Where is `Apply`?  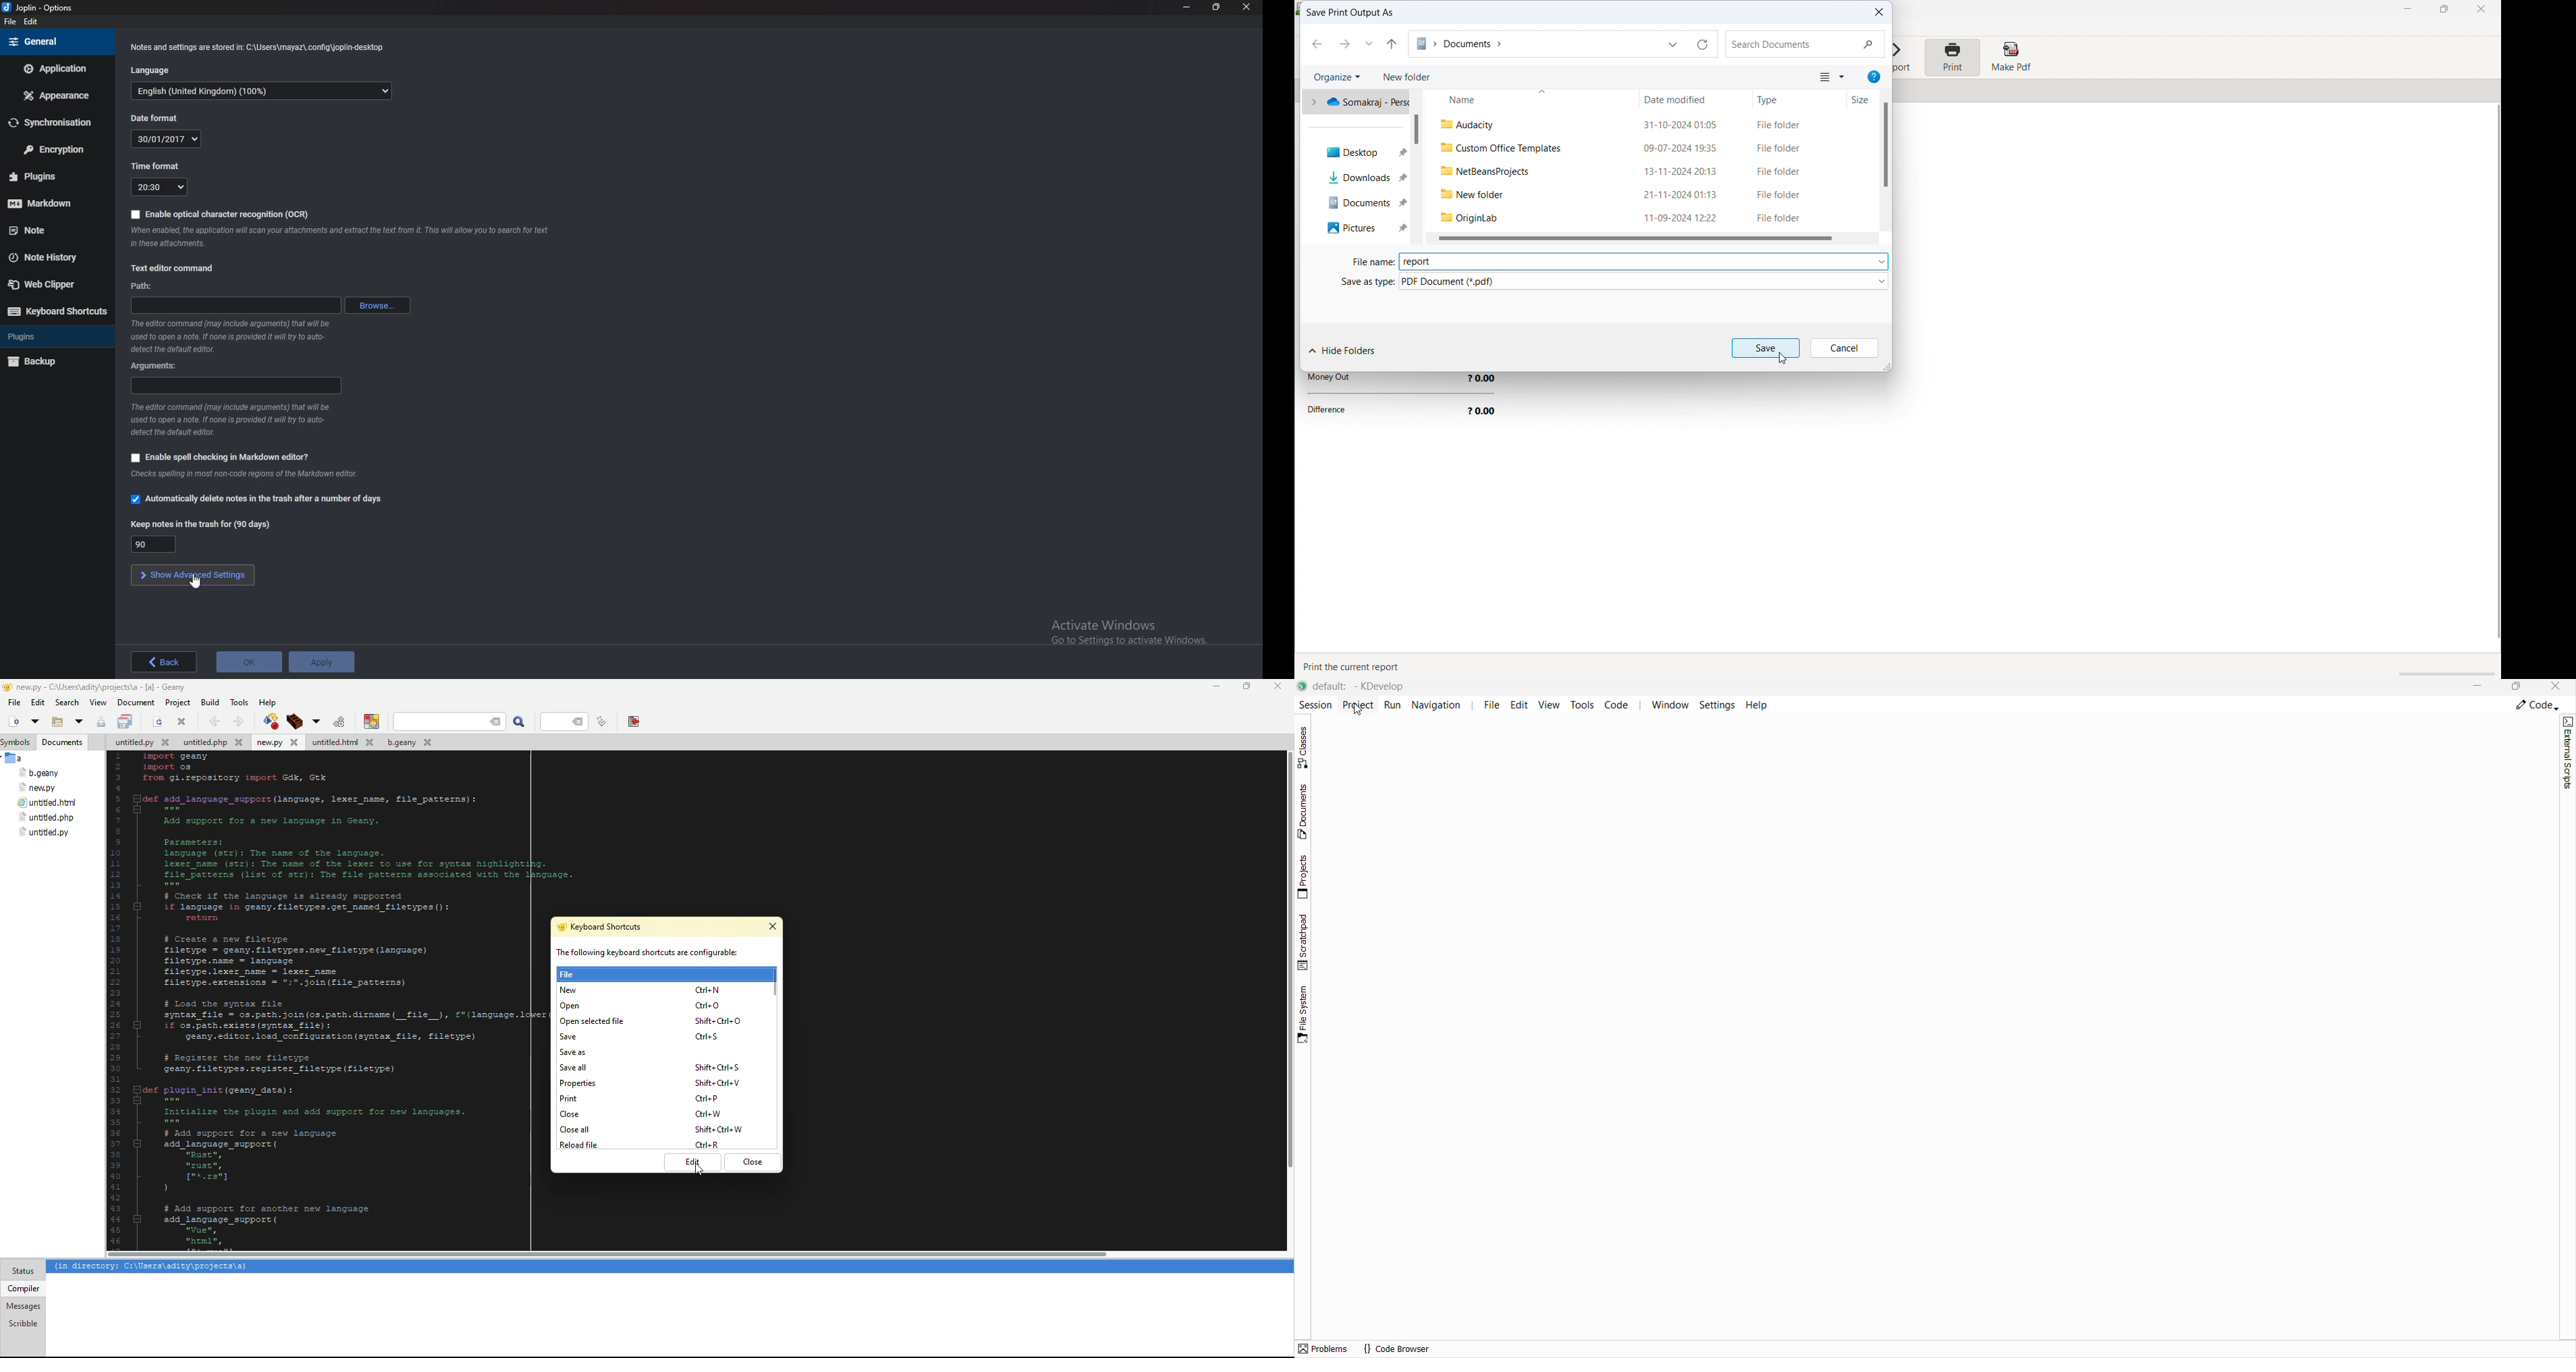
Apply is located at coordinates (322, 662).